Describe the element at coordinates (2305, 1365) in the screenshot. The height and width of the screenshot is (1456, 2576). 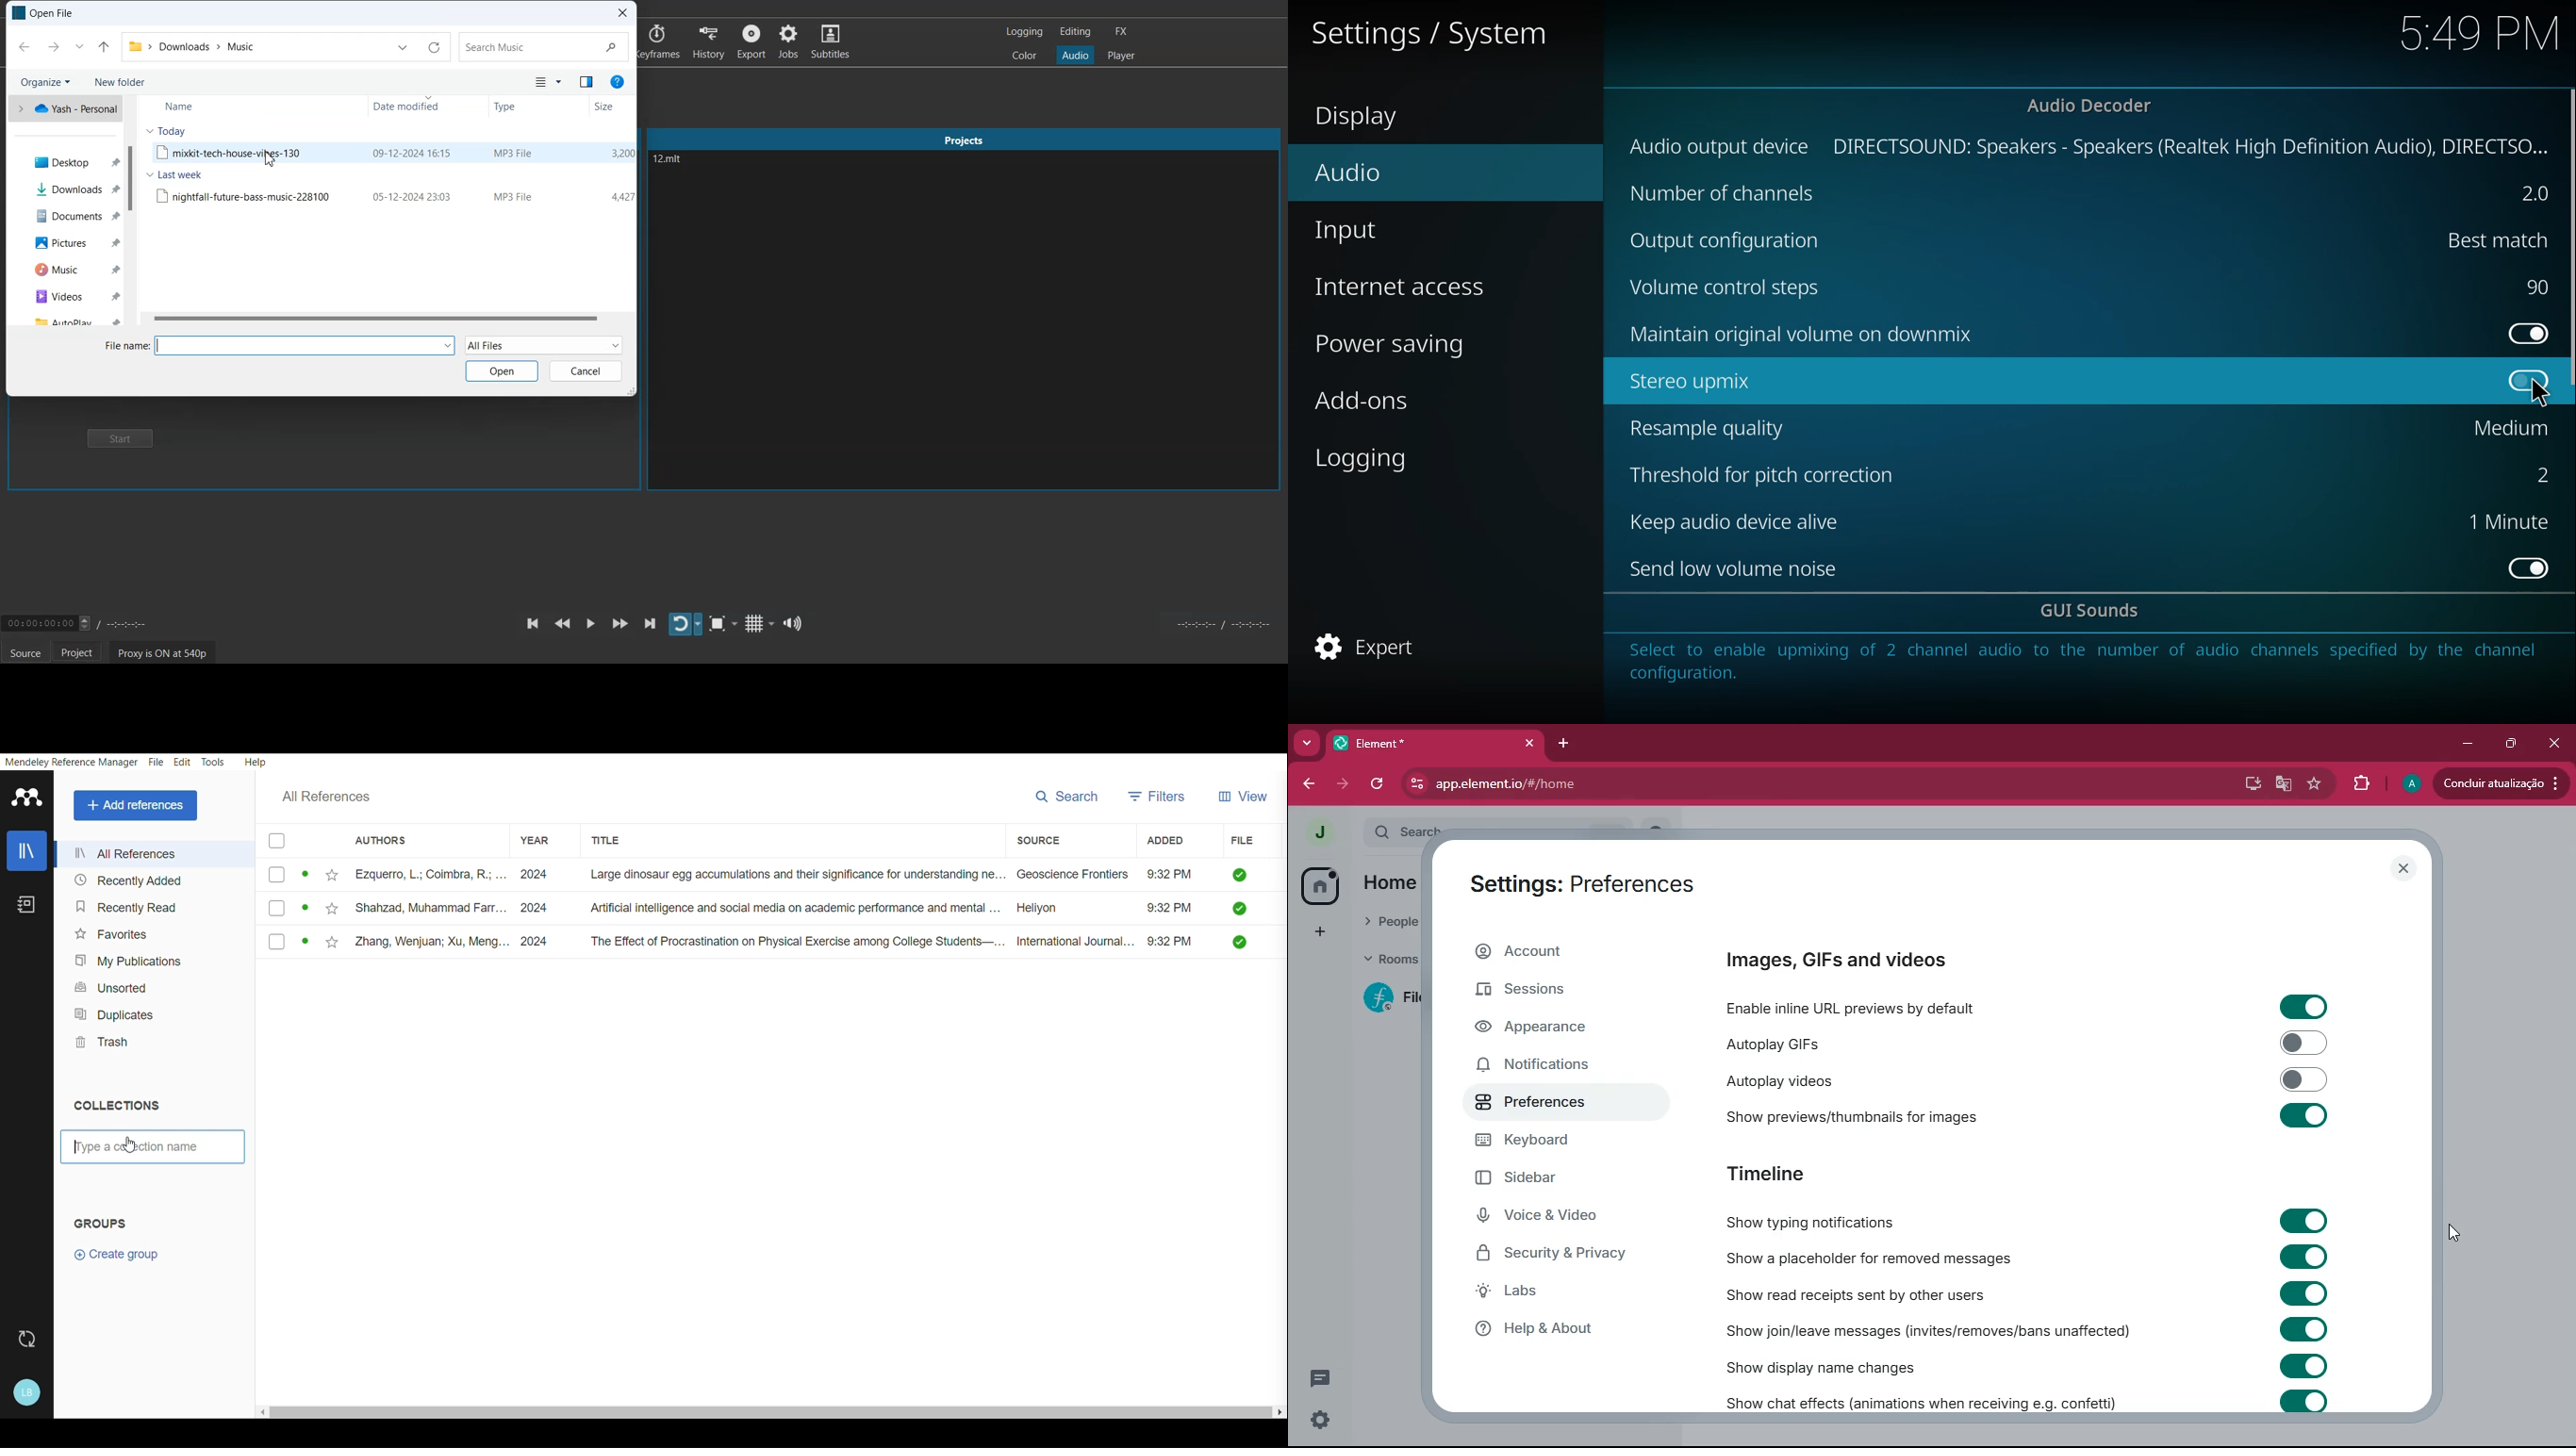
I see `toggle on/off` at that location.